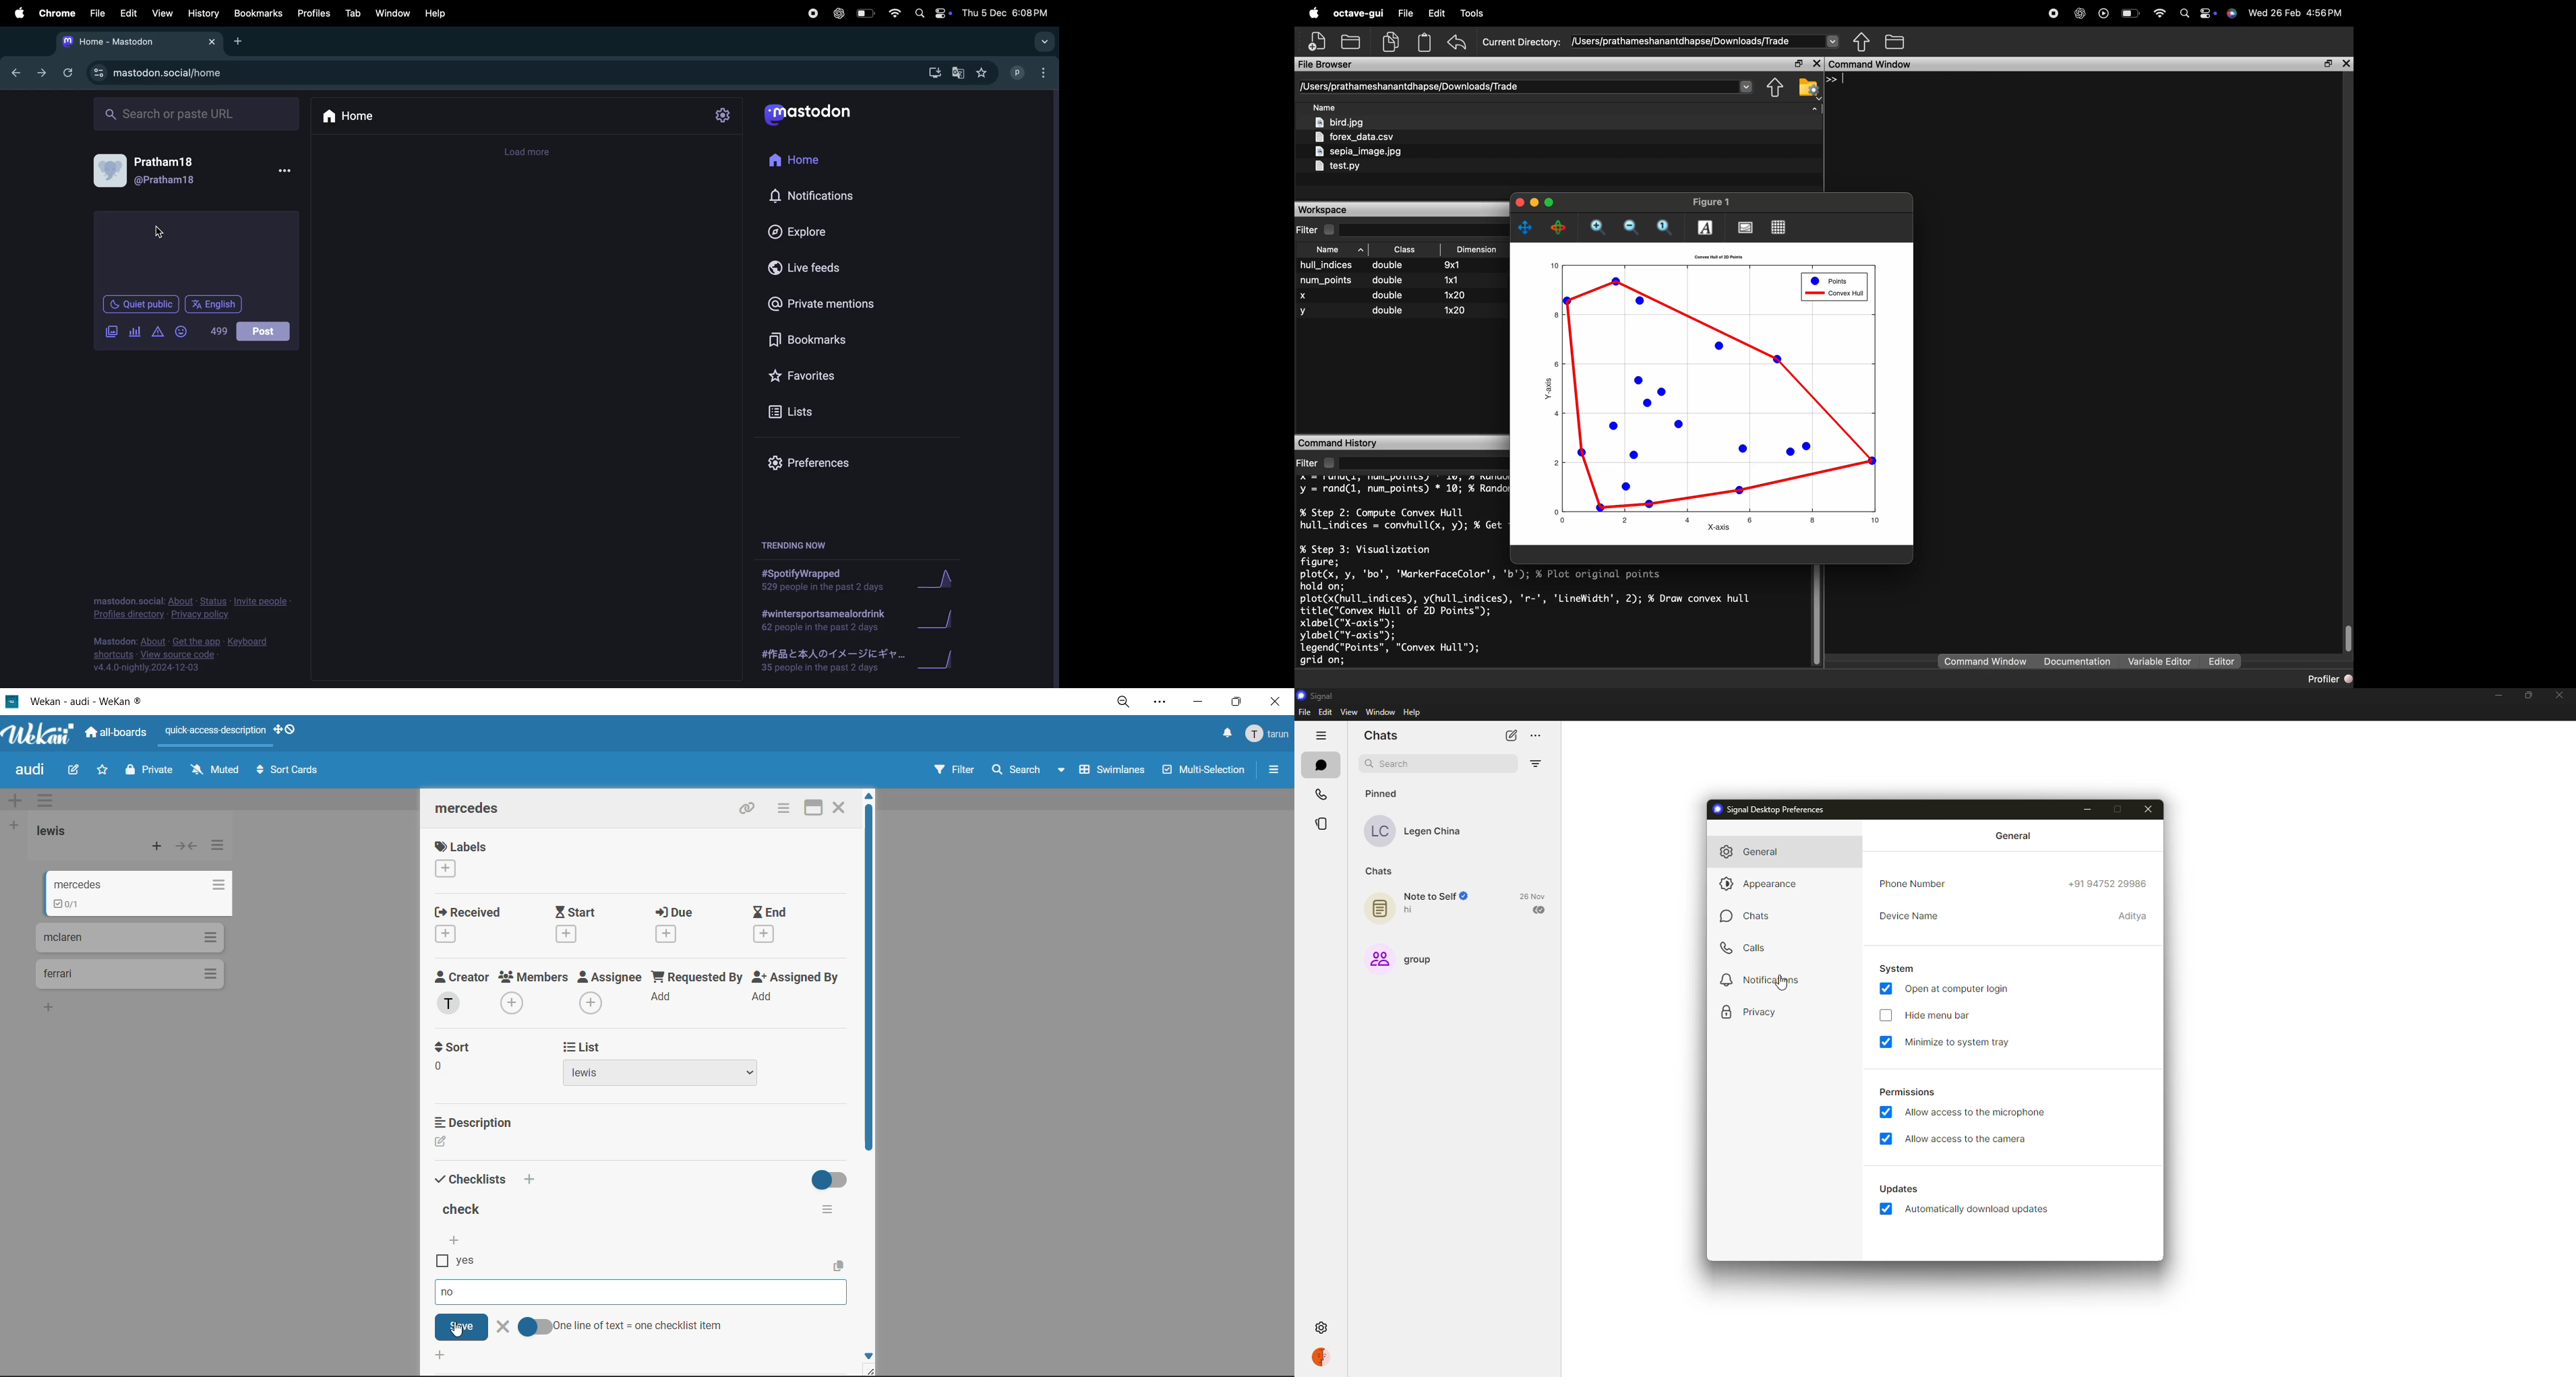  Describe the element at coordinates (810, 16) in the screenshot. I see `record` at that location.